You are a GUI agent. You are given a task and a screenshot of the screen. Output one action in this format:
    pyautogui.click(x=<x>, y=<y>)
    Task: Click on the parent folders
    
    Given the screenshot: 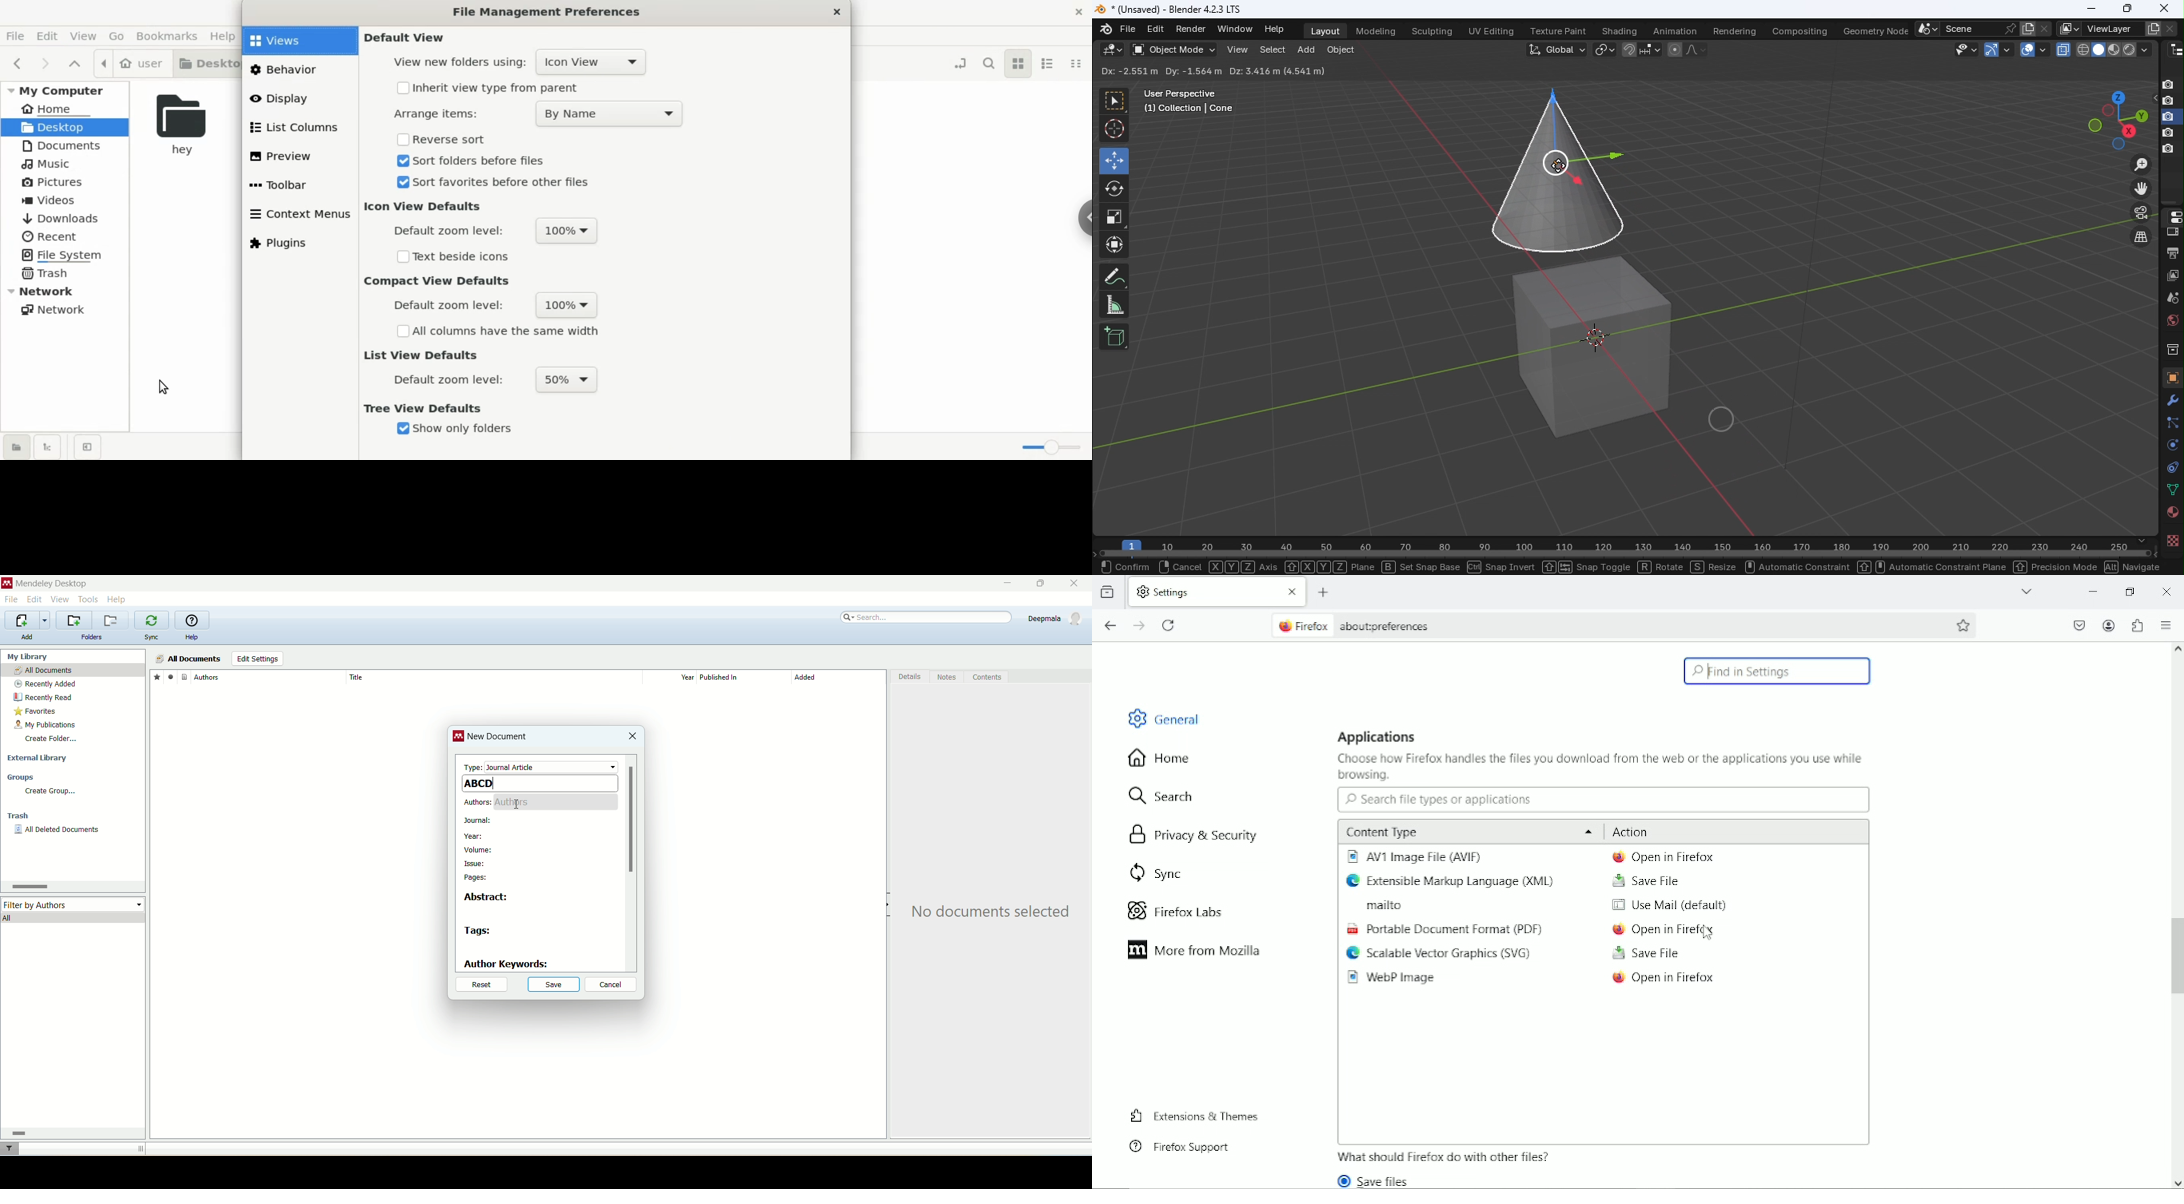 What is the action you would take?
    pyautogui.click(x=76, y=66)
    